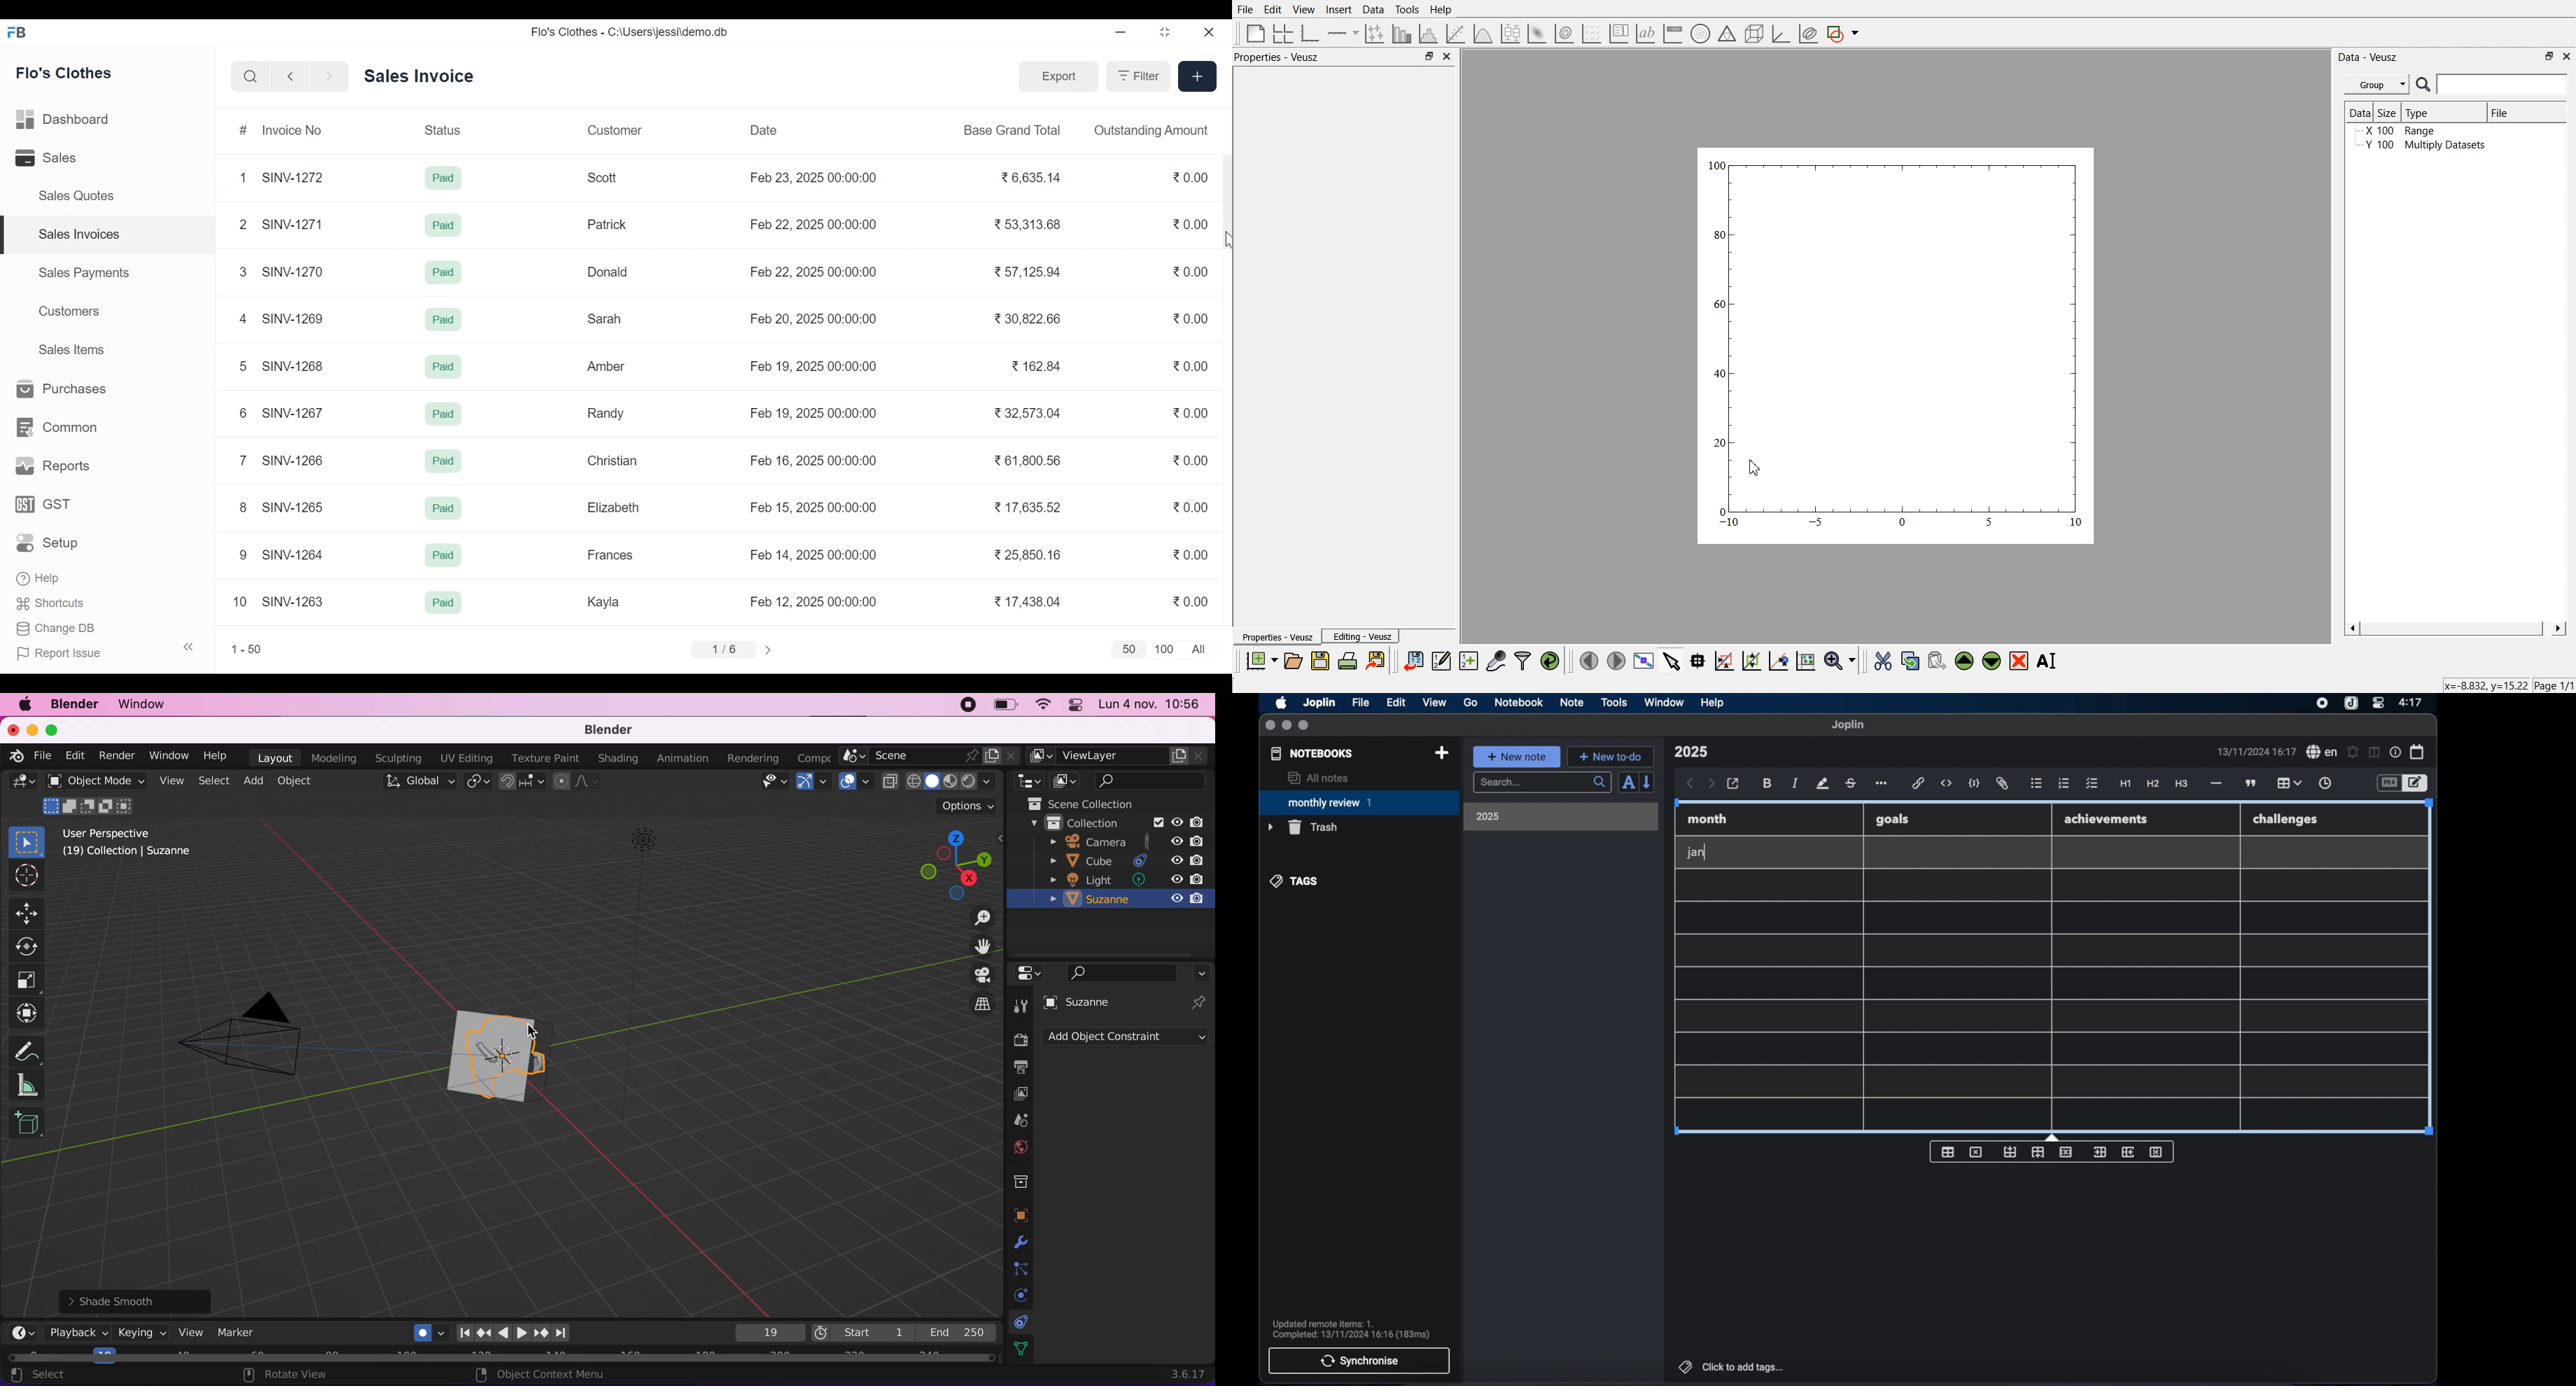 This screenshot has height=1400, width=2576. I want to click on histogram, so click(1431, 33).